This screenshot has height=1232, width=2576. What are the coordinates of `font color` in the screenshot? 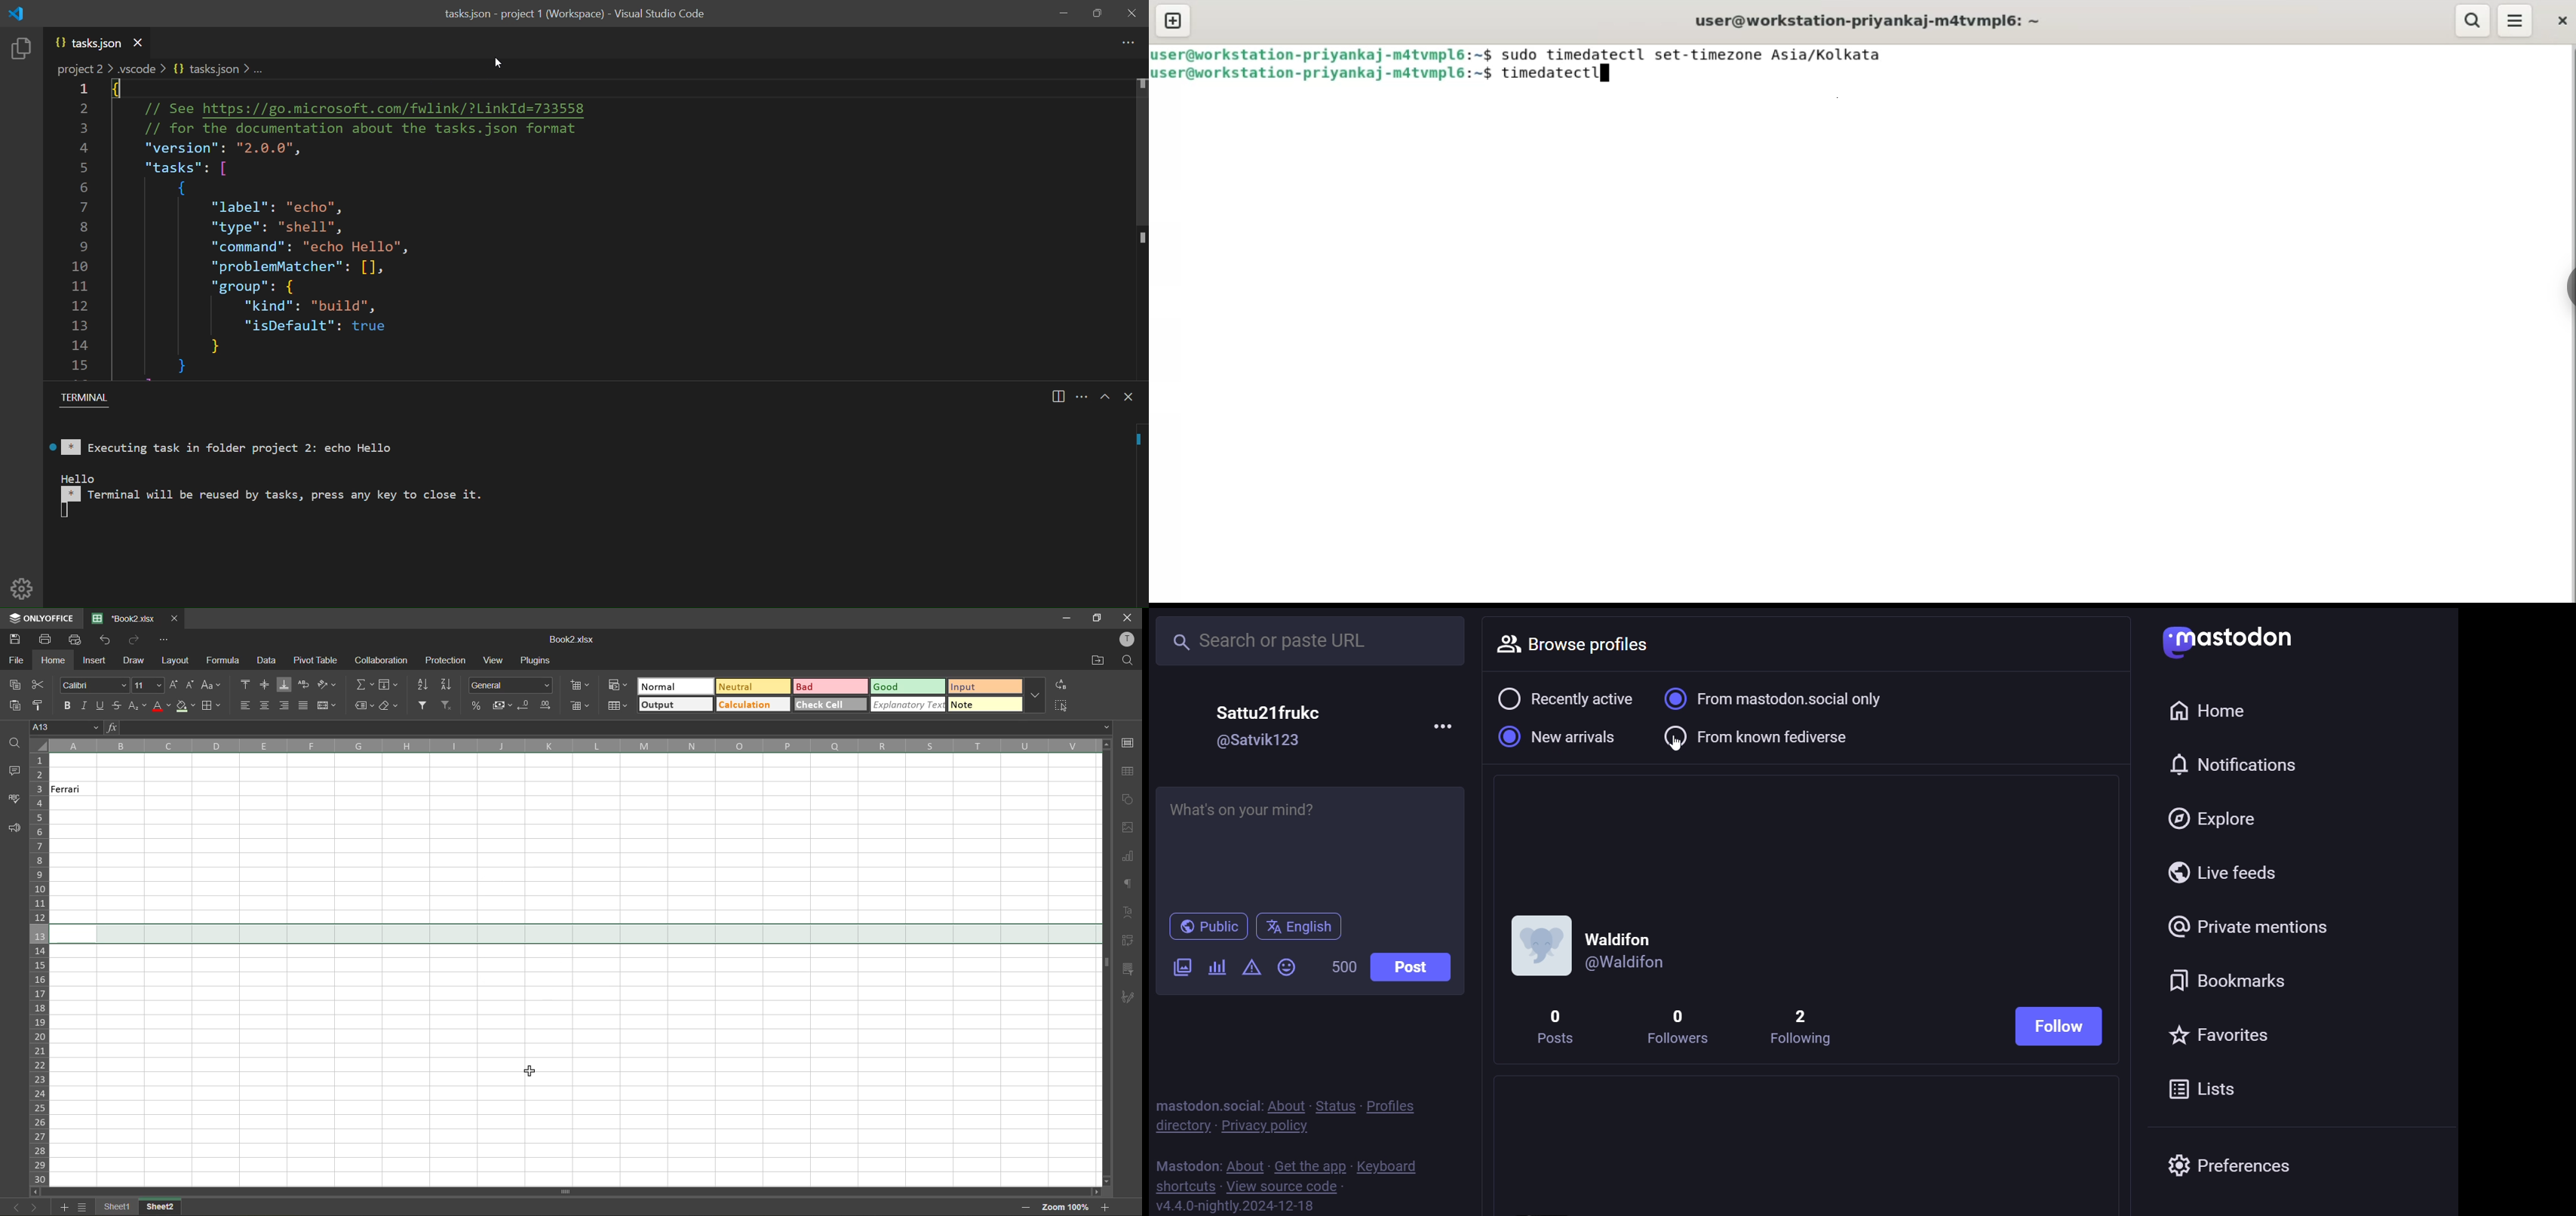 It's located at (161, 707).